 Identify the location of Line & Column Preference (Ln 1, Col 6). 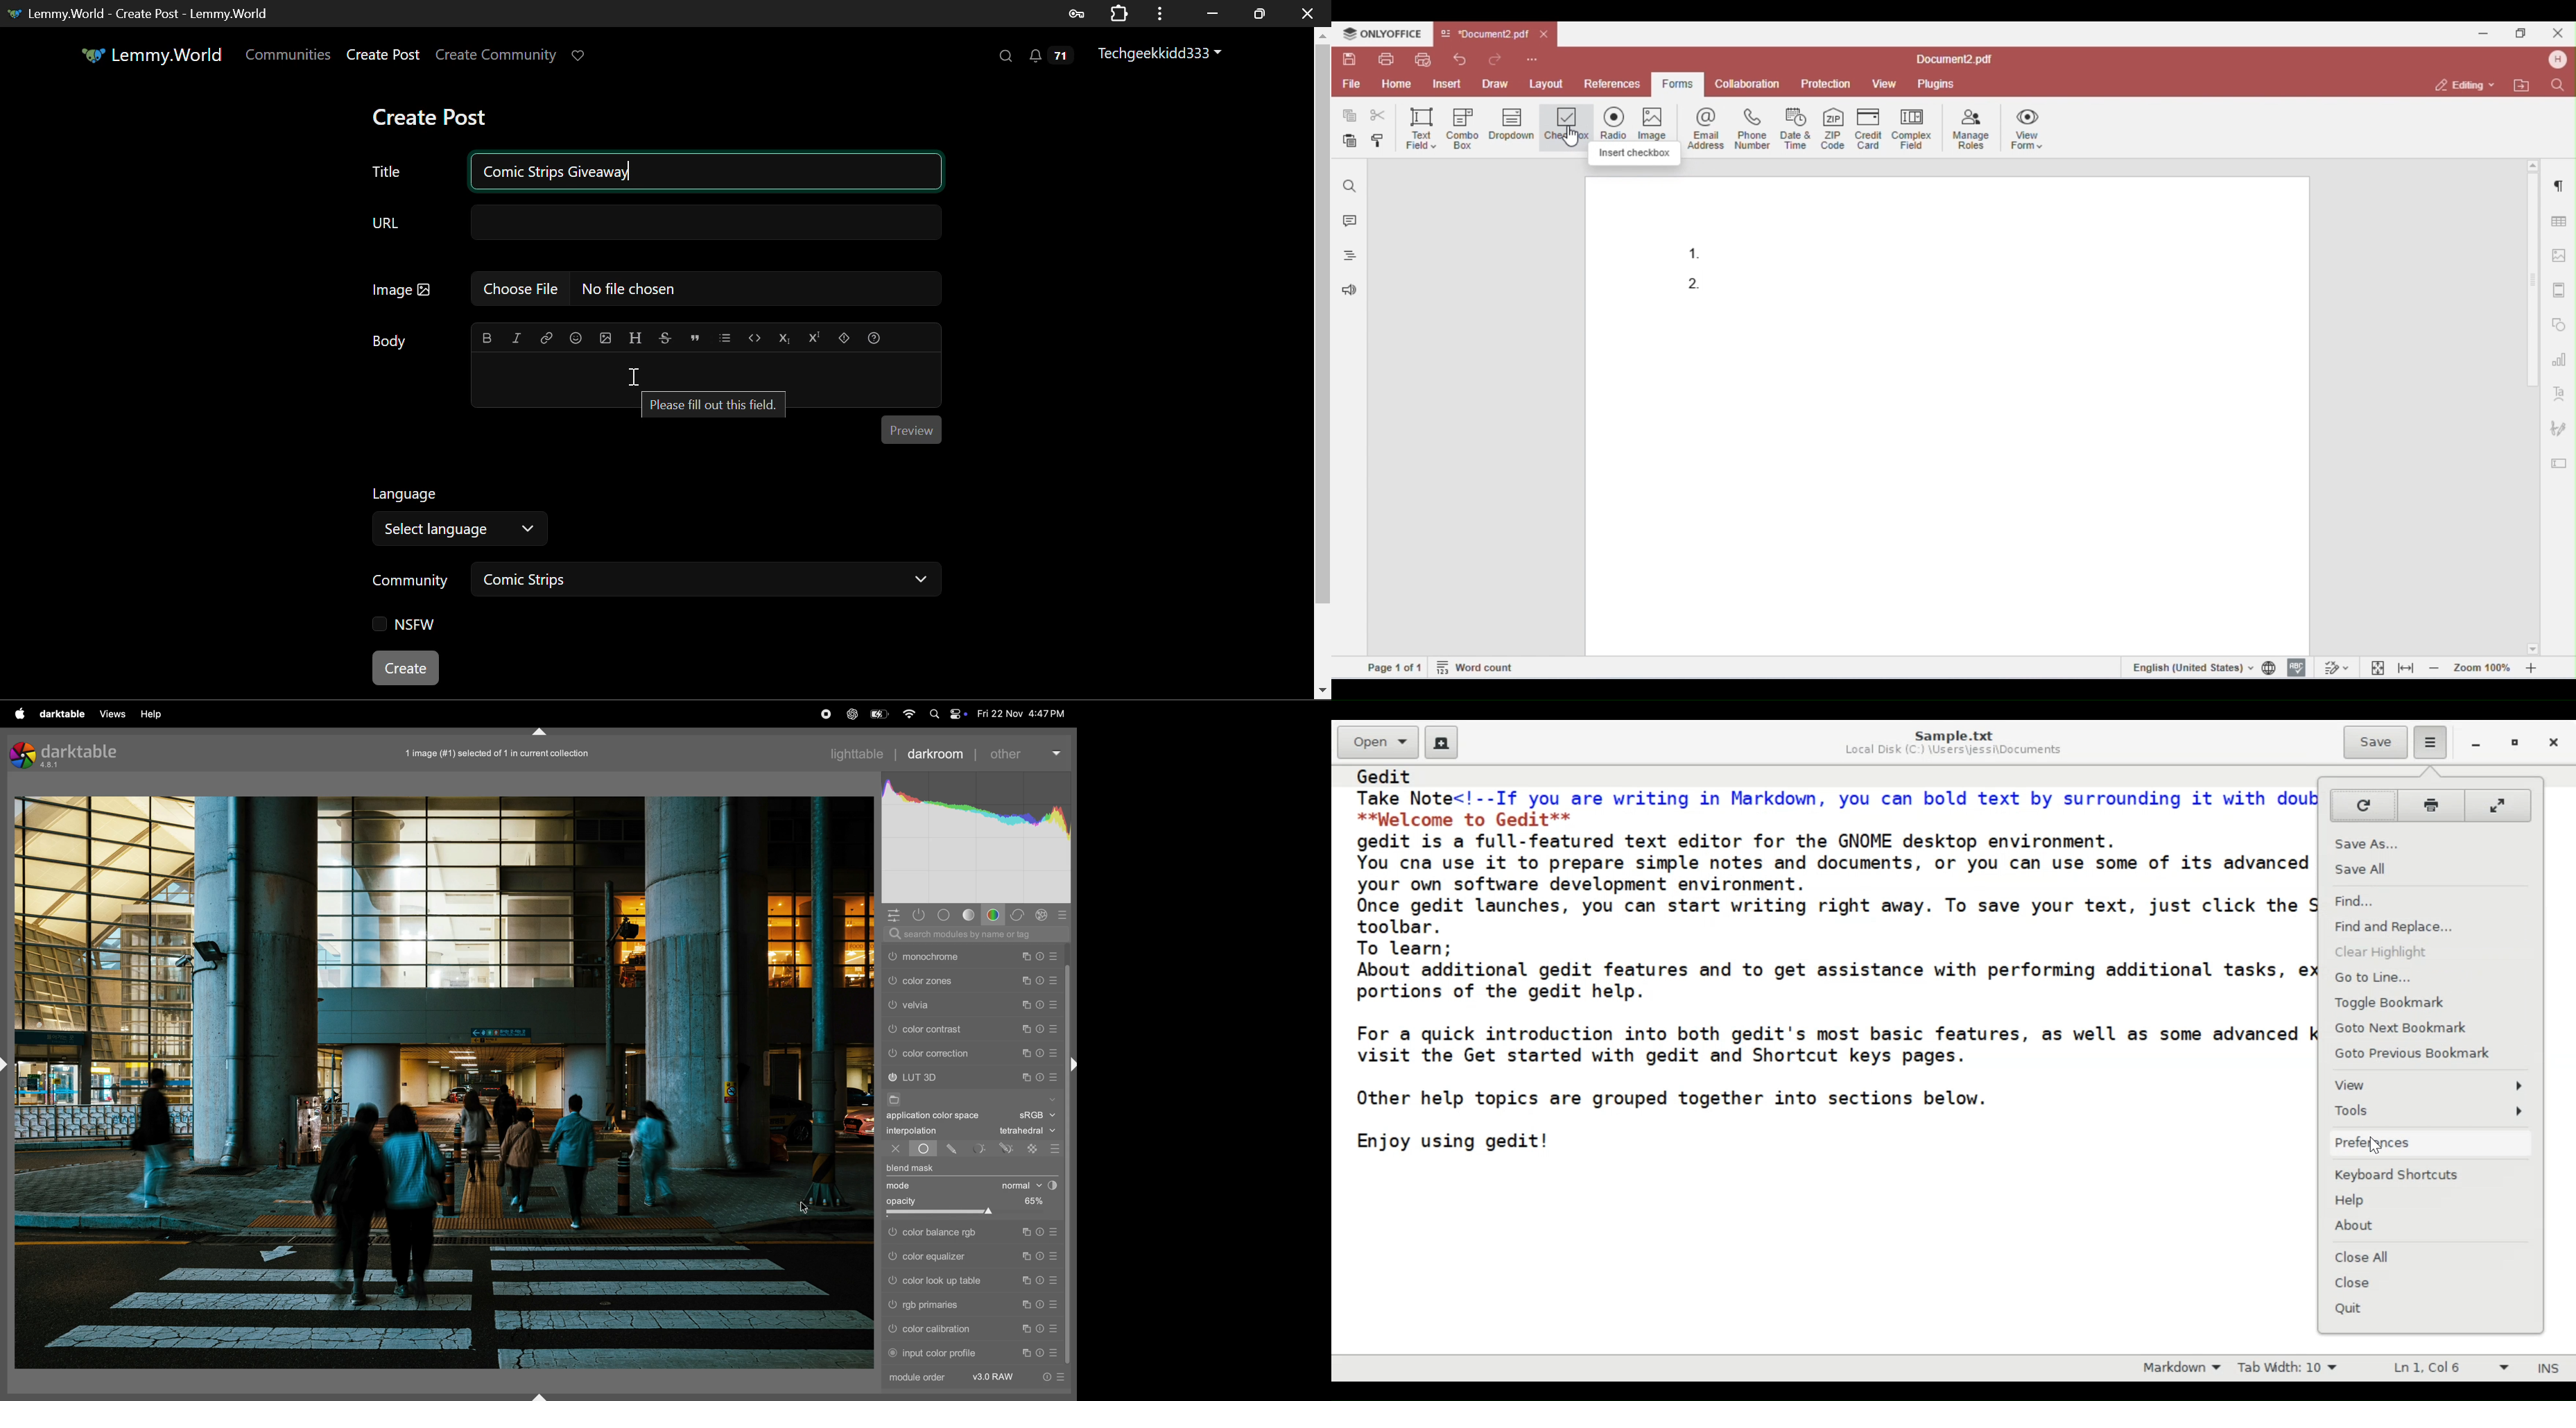
(2443, 1369).